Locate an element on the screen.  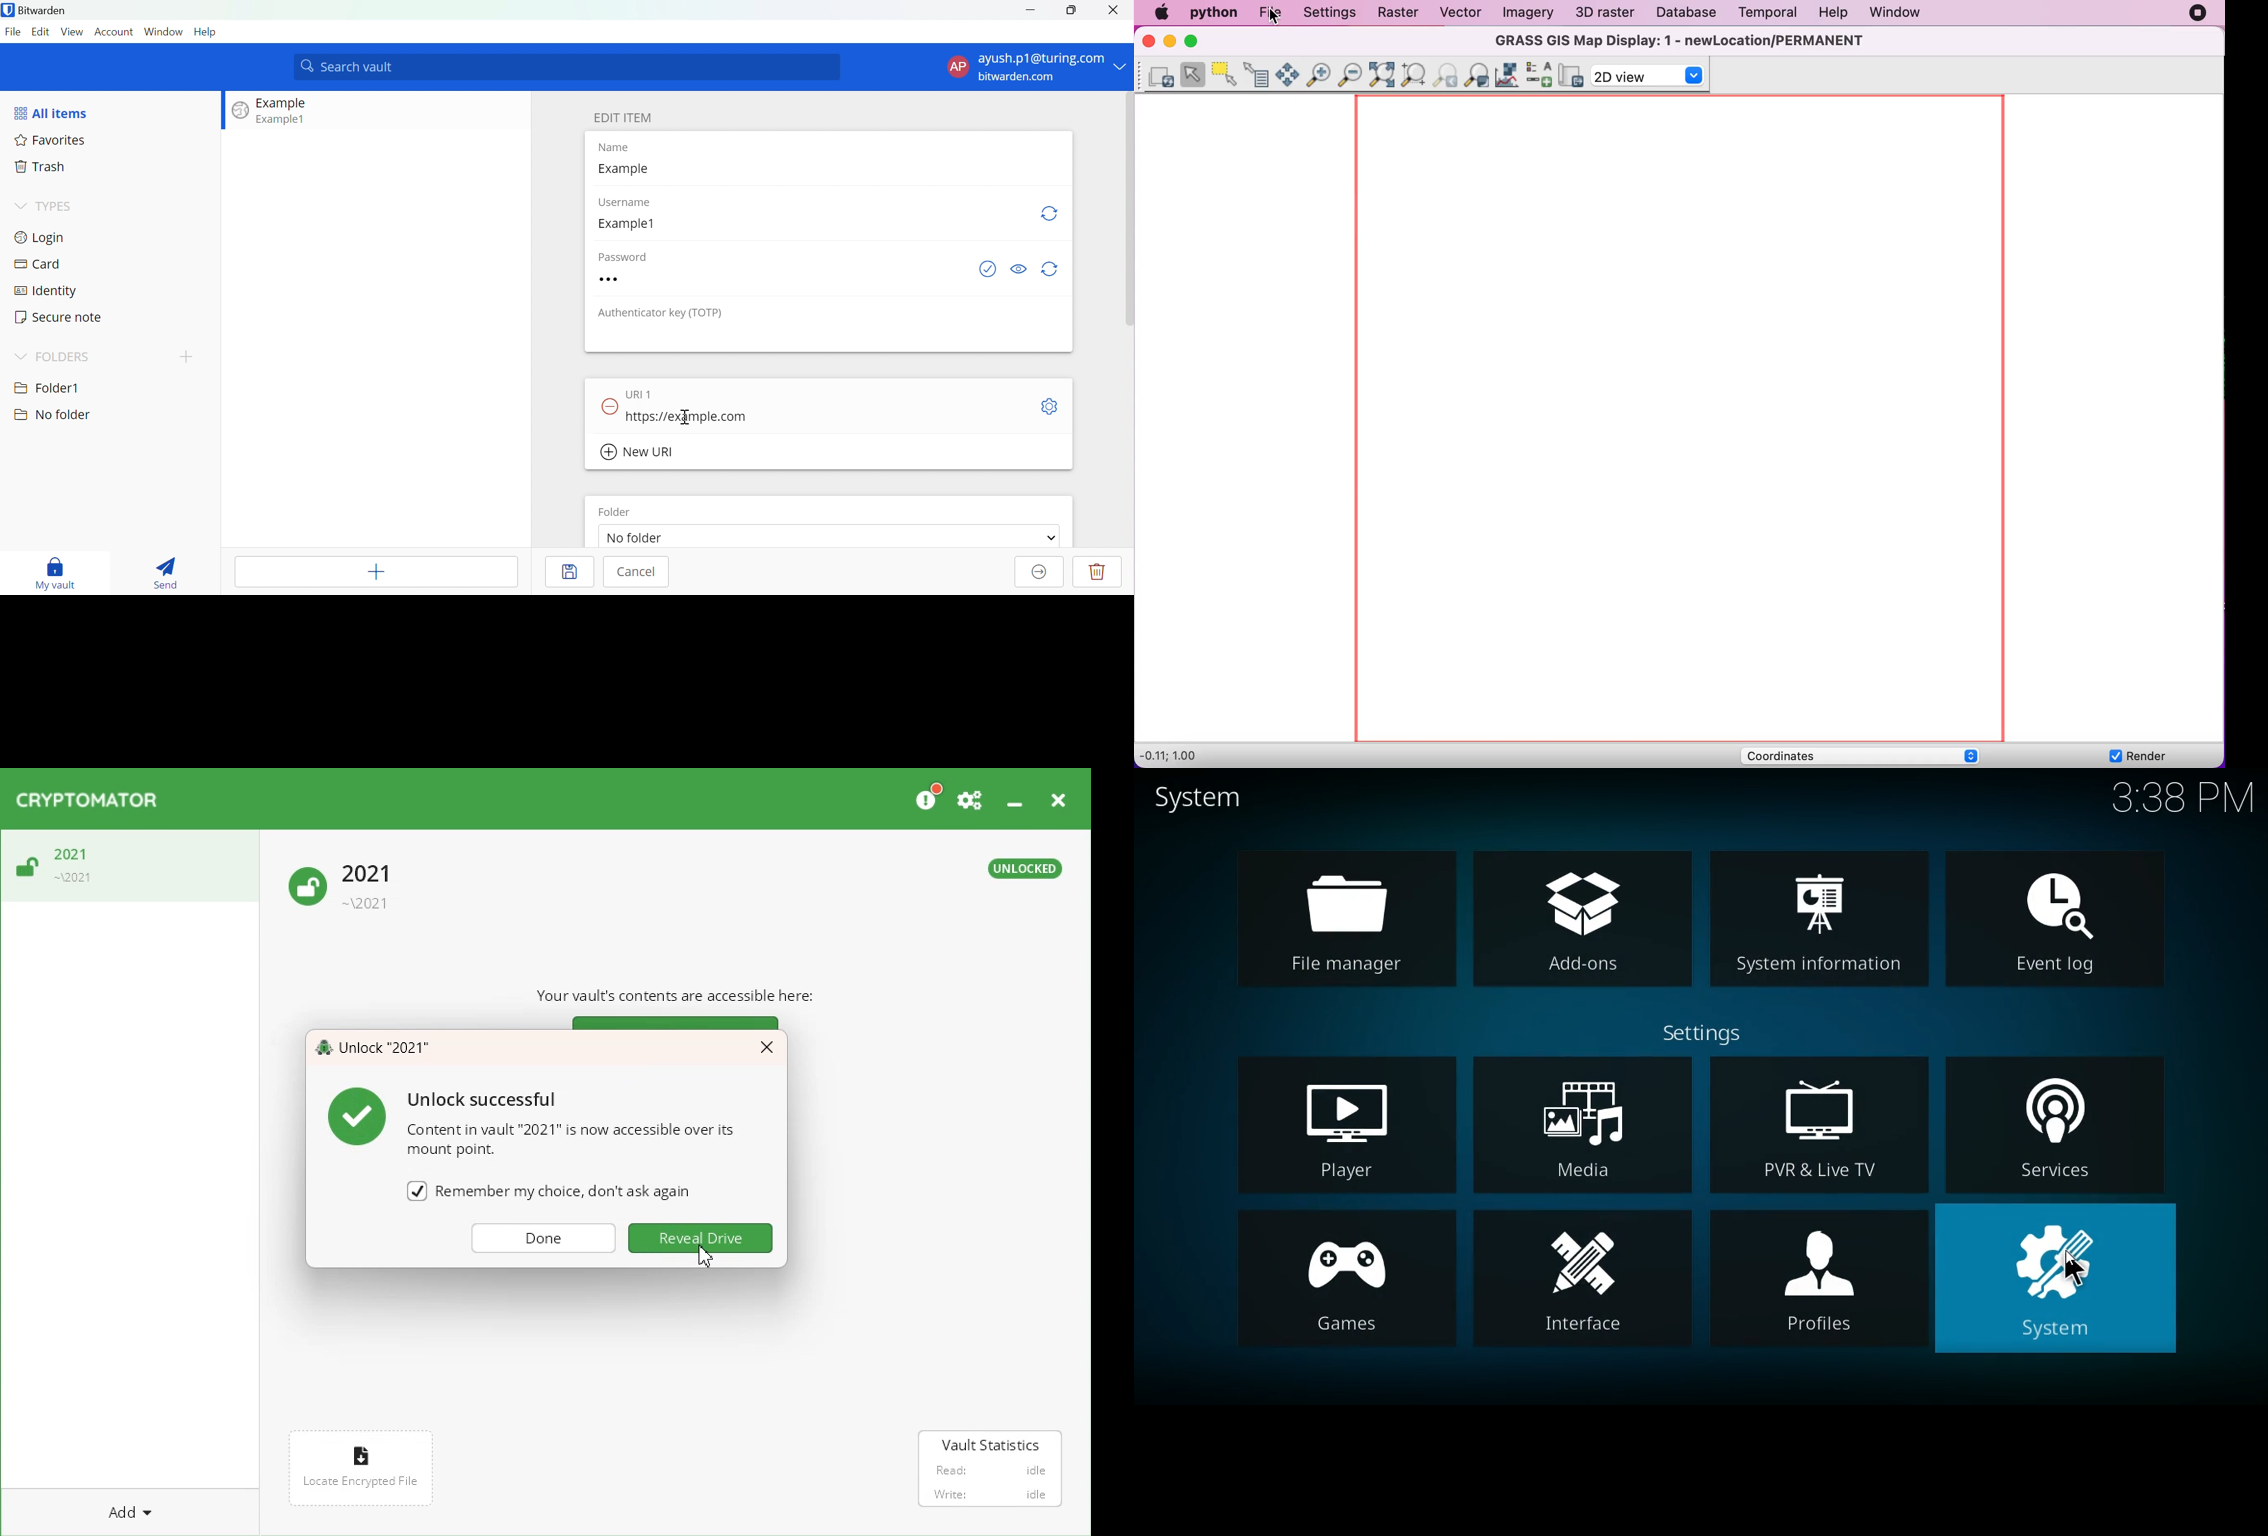
Send is located at coordinates (165, 574).